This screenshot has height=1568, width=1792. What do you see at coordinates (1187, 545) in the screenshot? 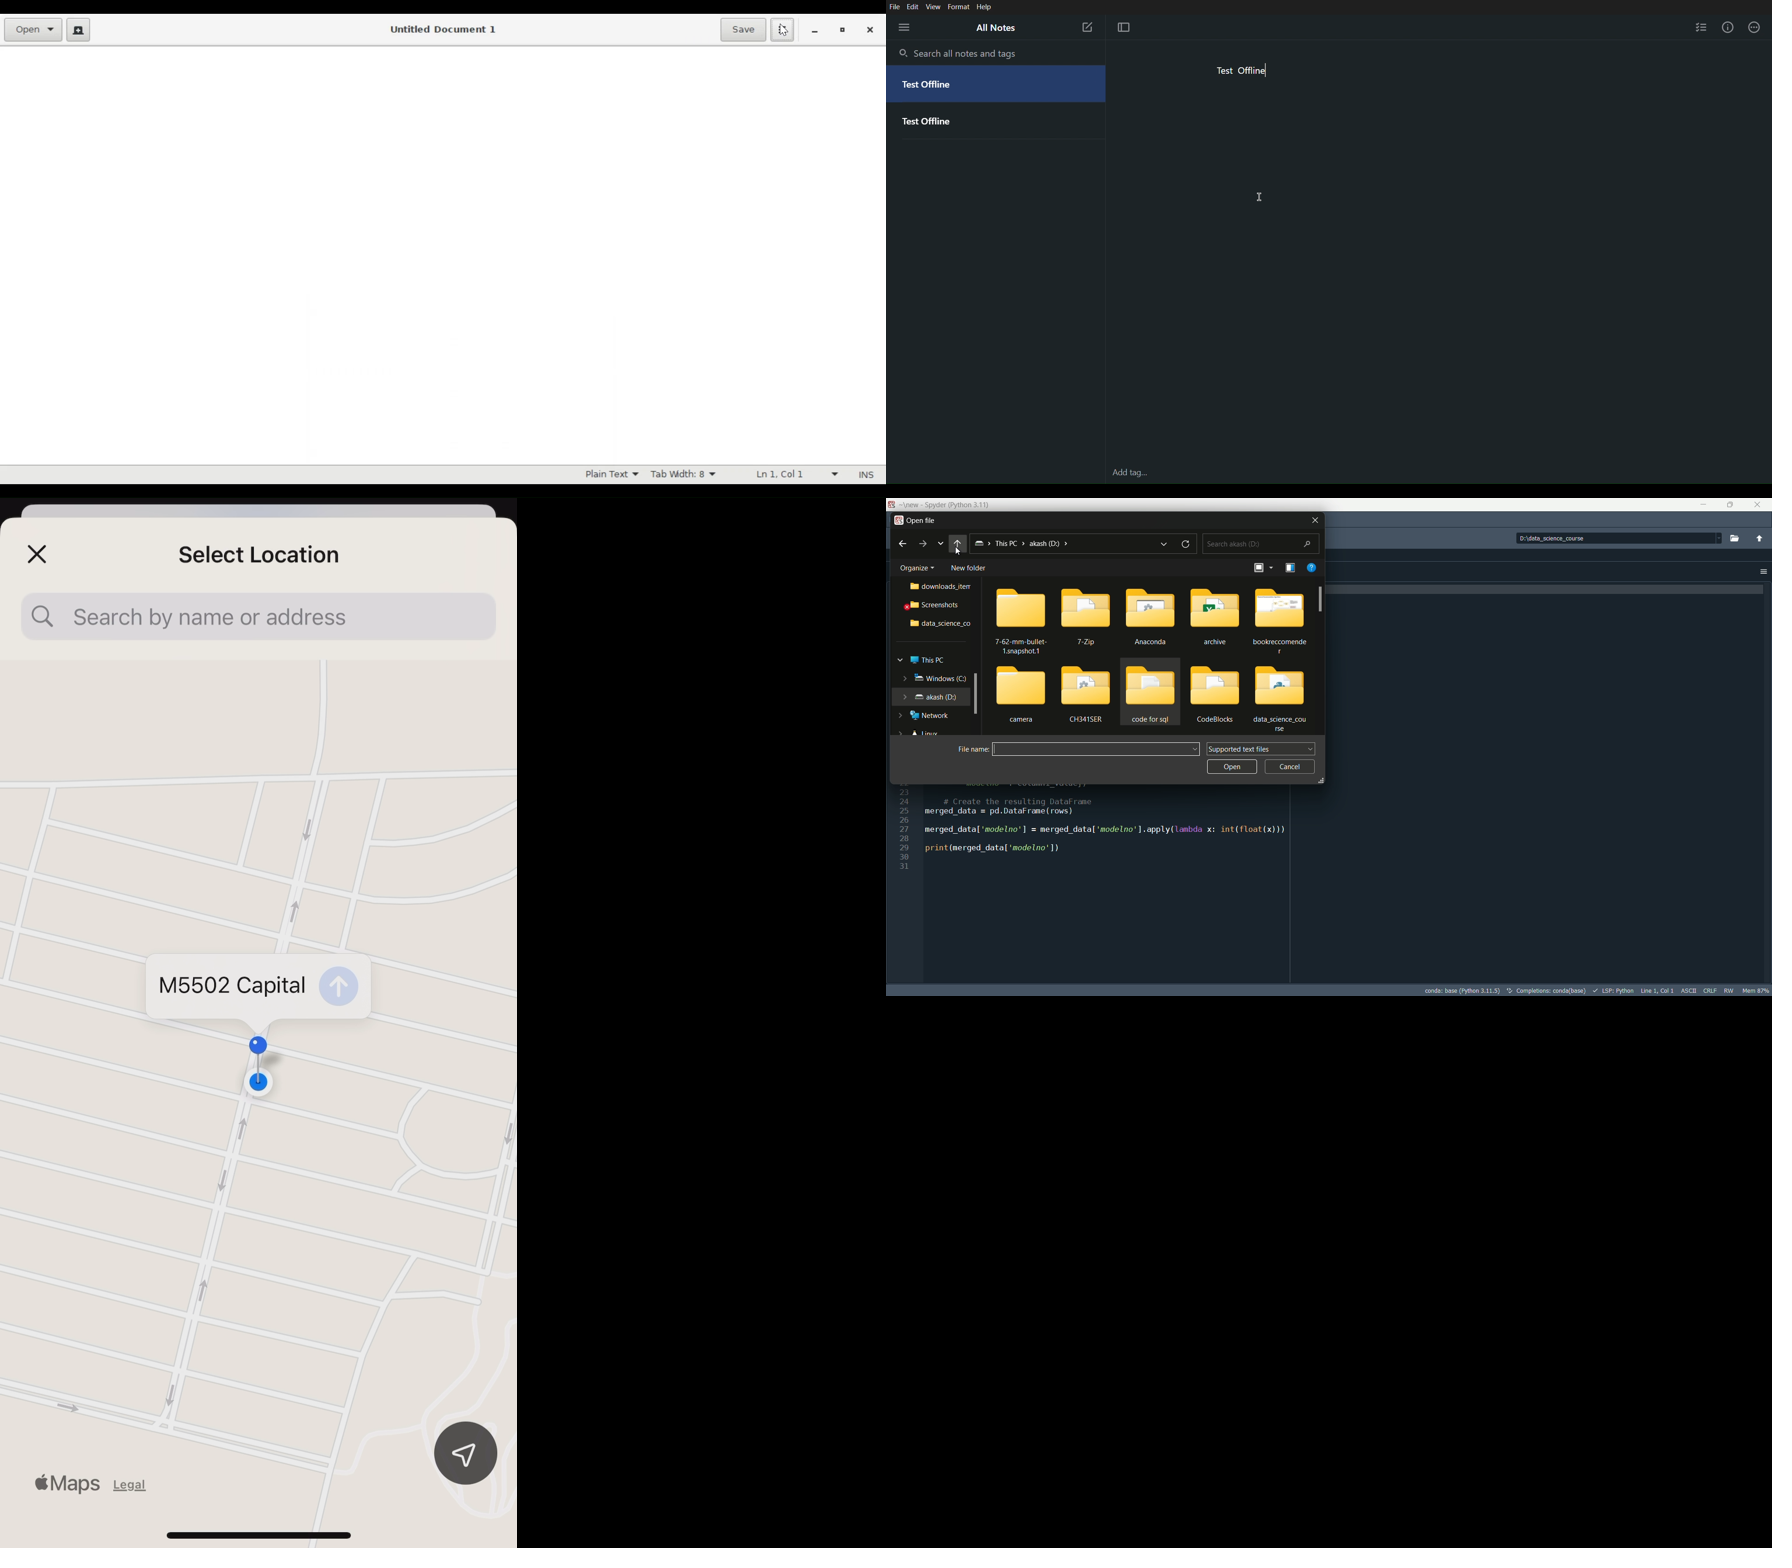
I see `refresh` at bounding box center [1187, 545].